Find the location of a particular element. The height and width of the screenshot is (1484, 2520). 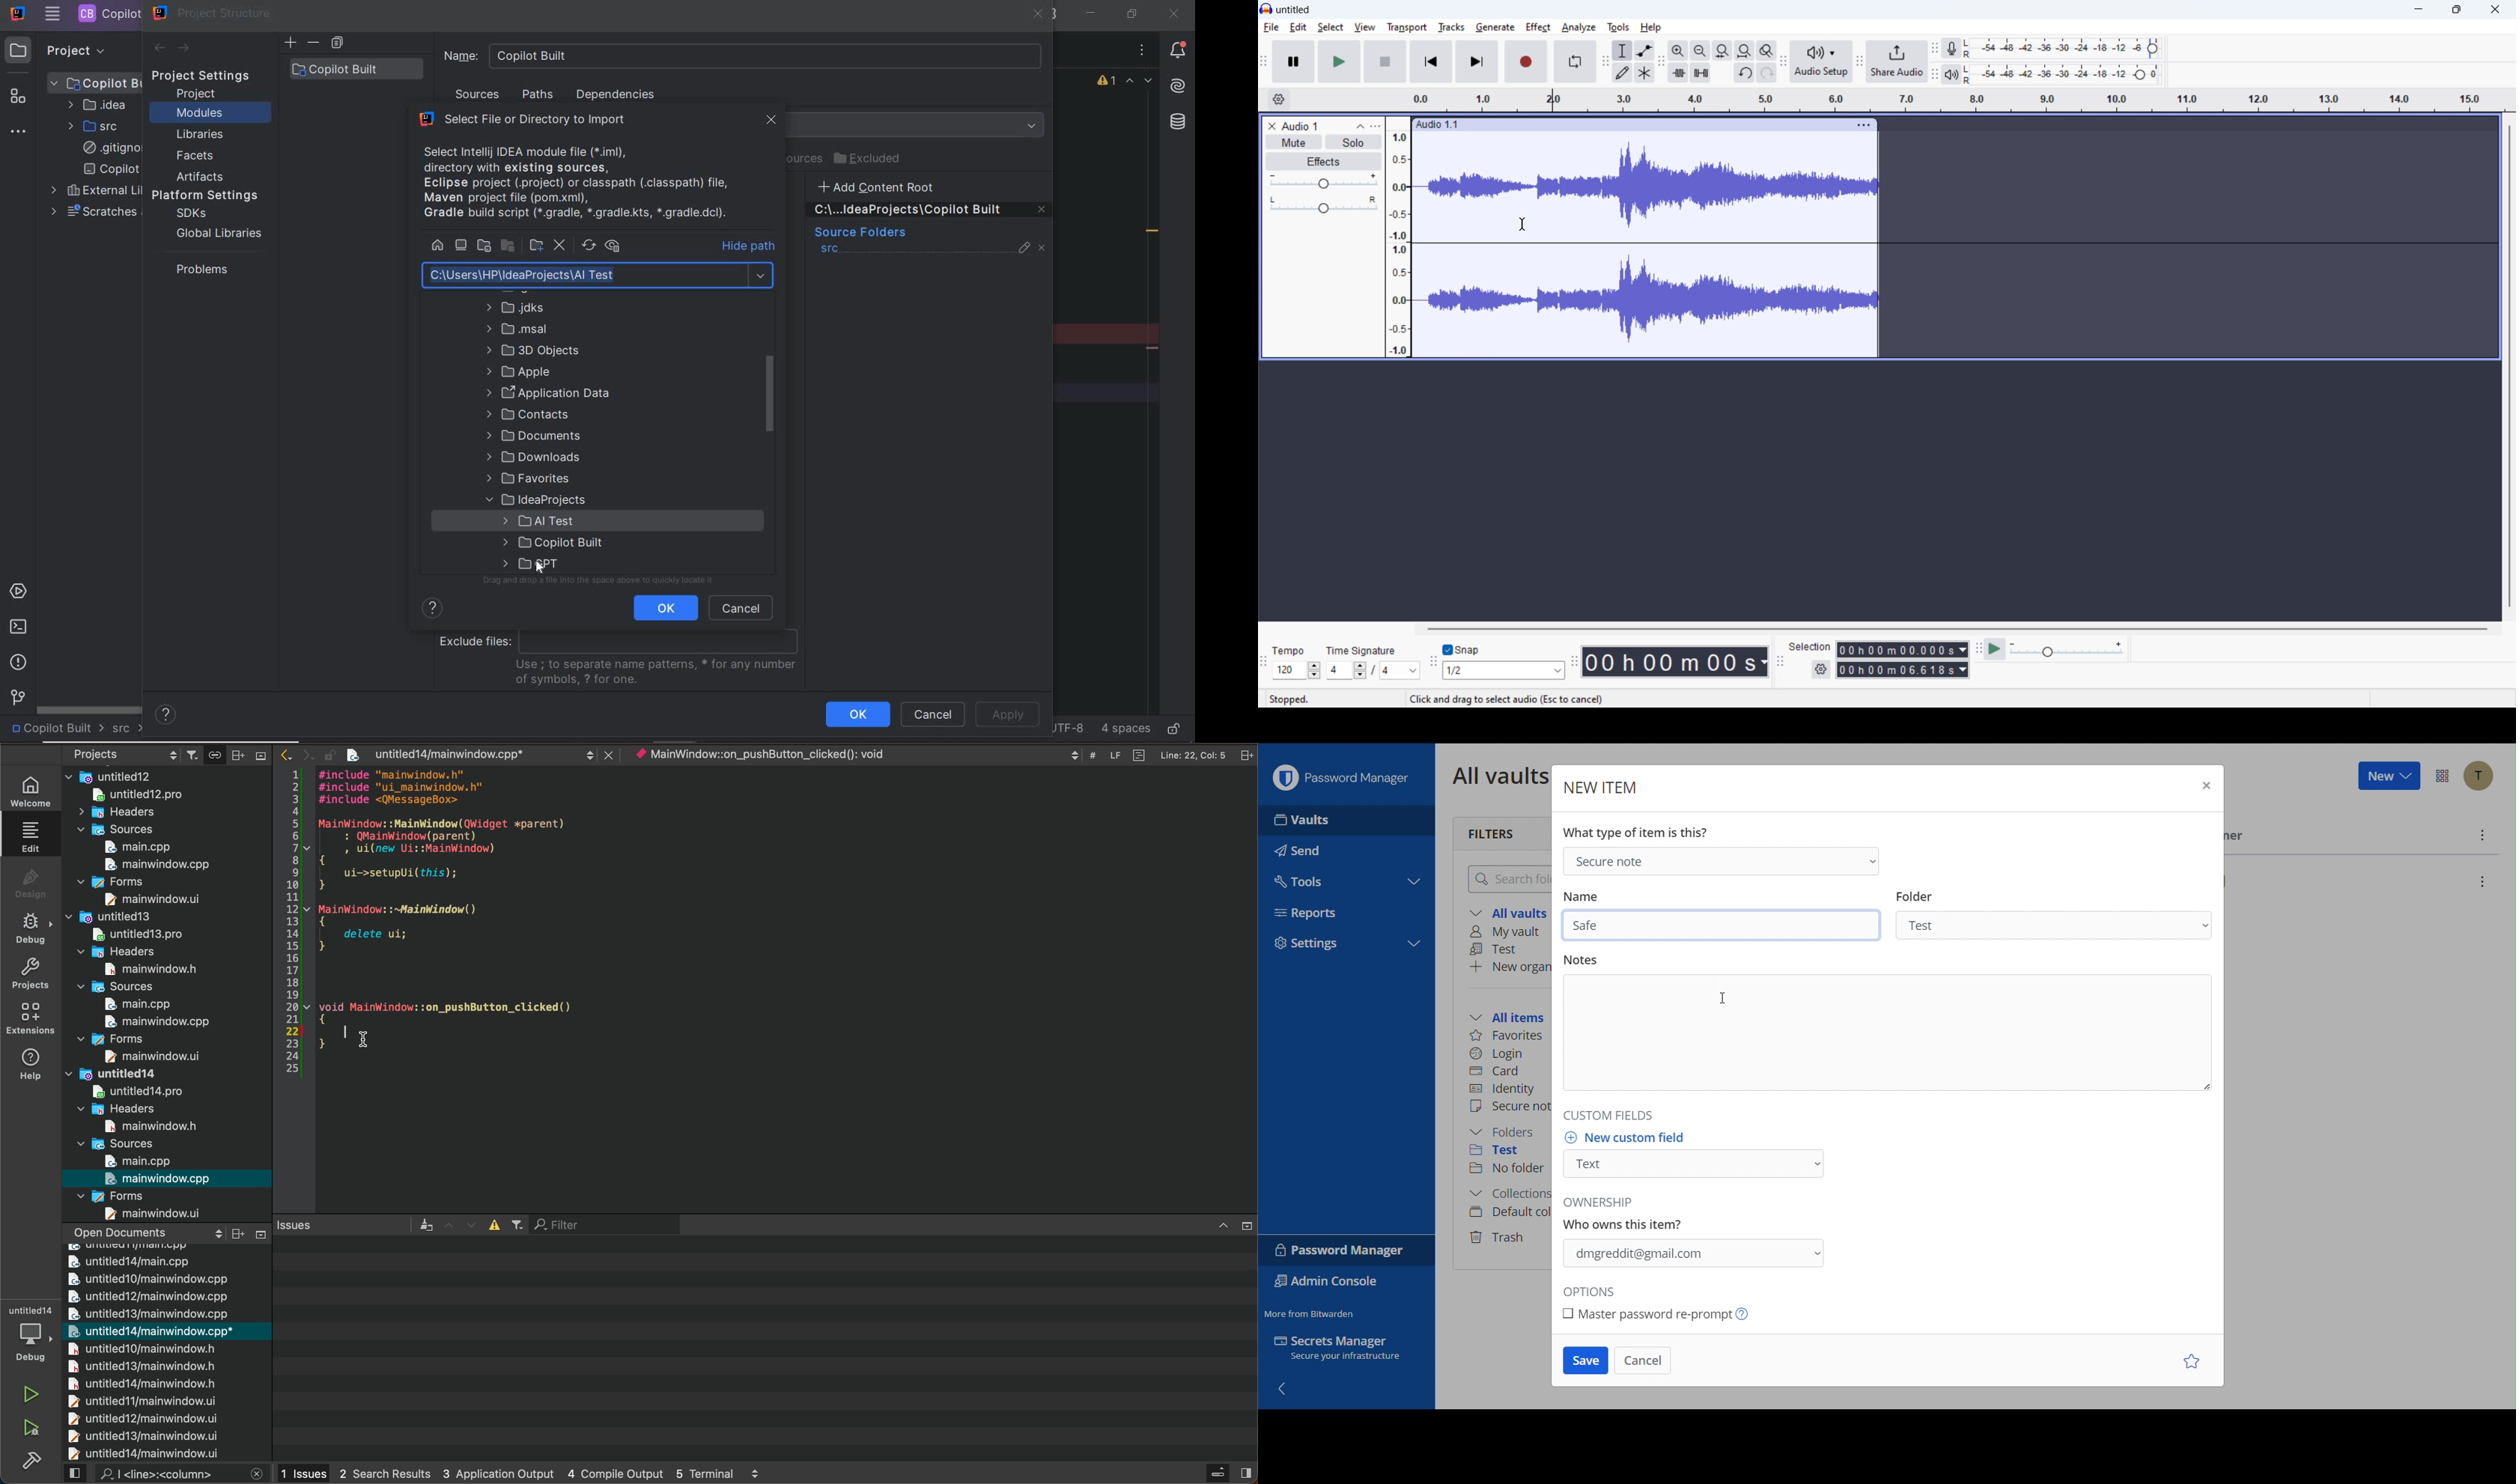

track waveform is located at coordinates (1645, 244).